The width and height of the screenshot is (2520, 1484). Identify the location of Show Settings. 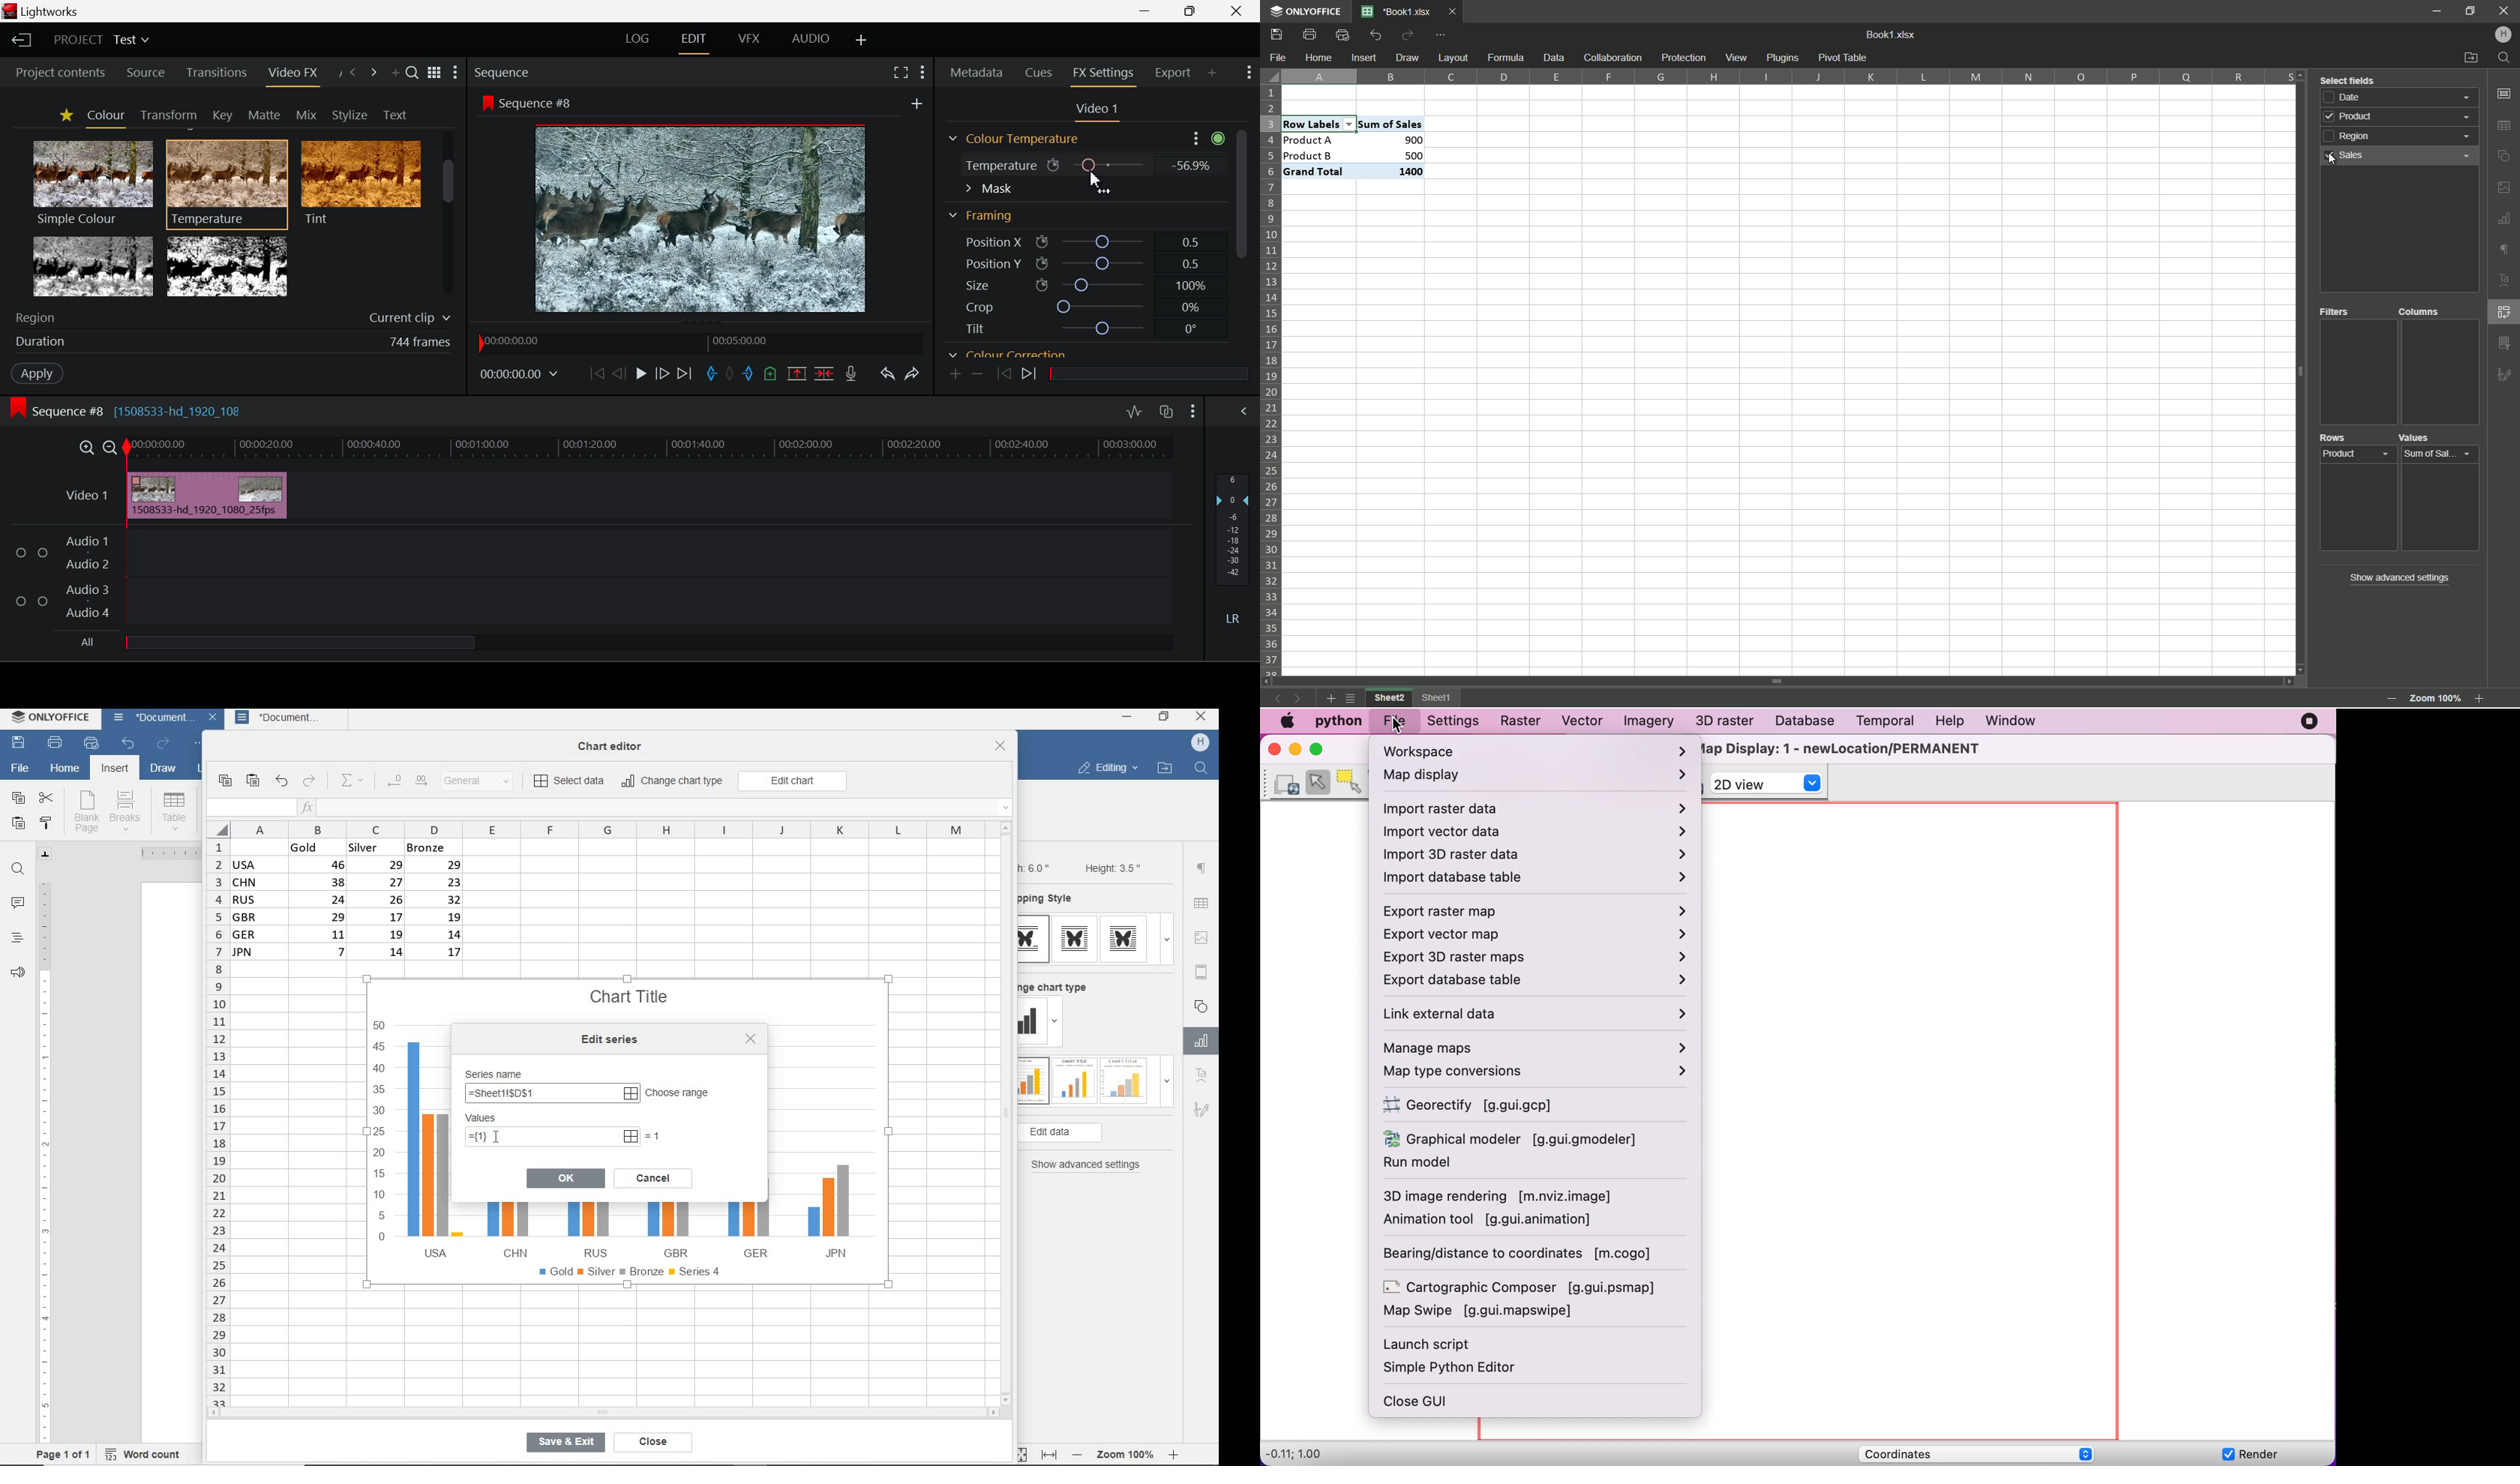
(921, 73).